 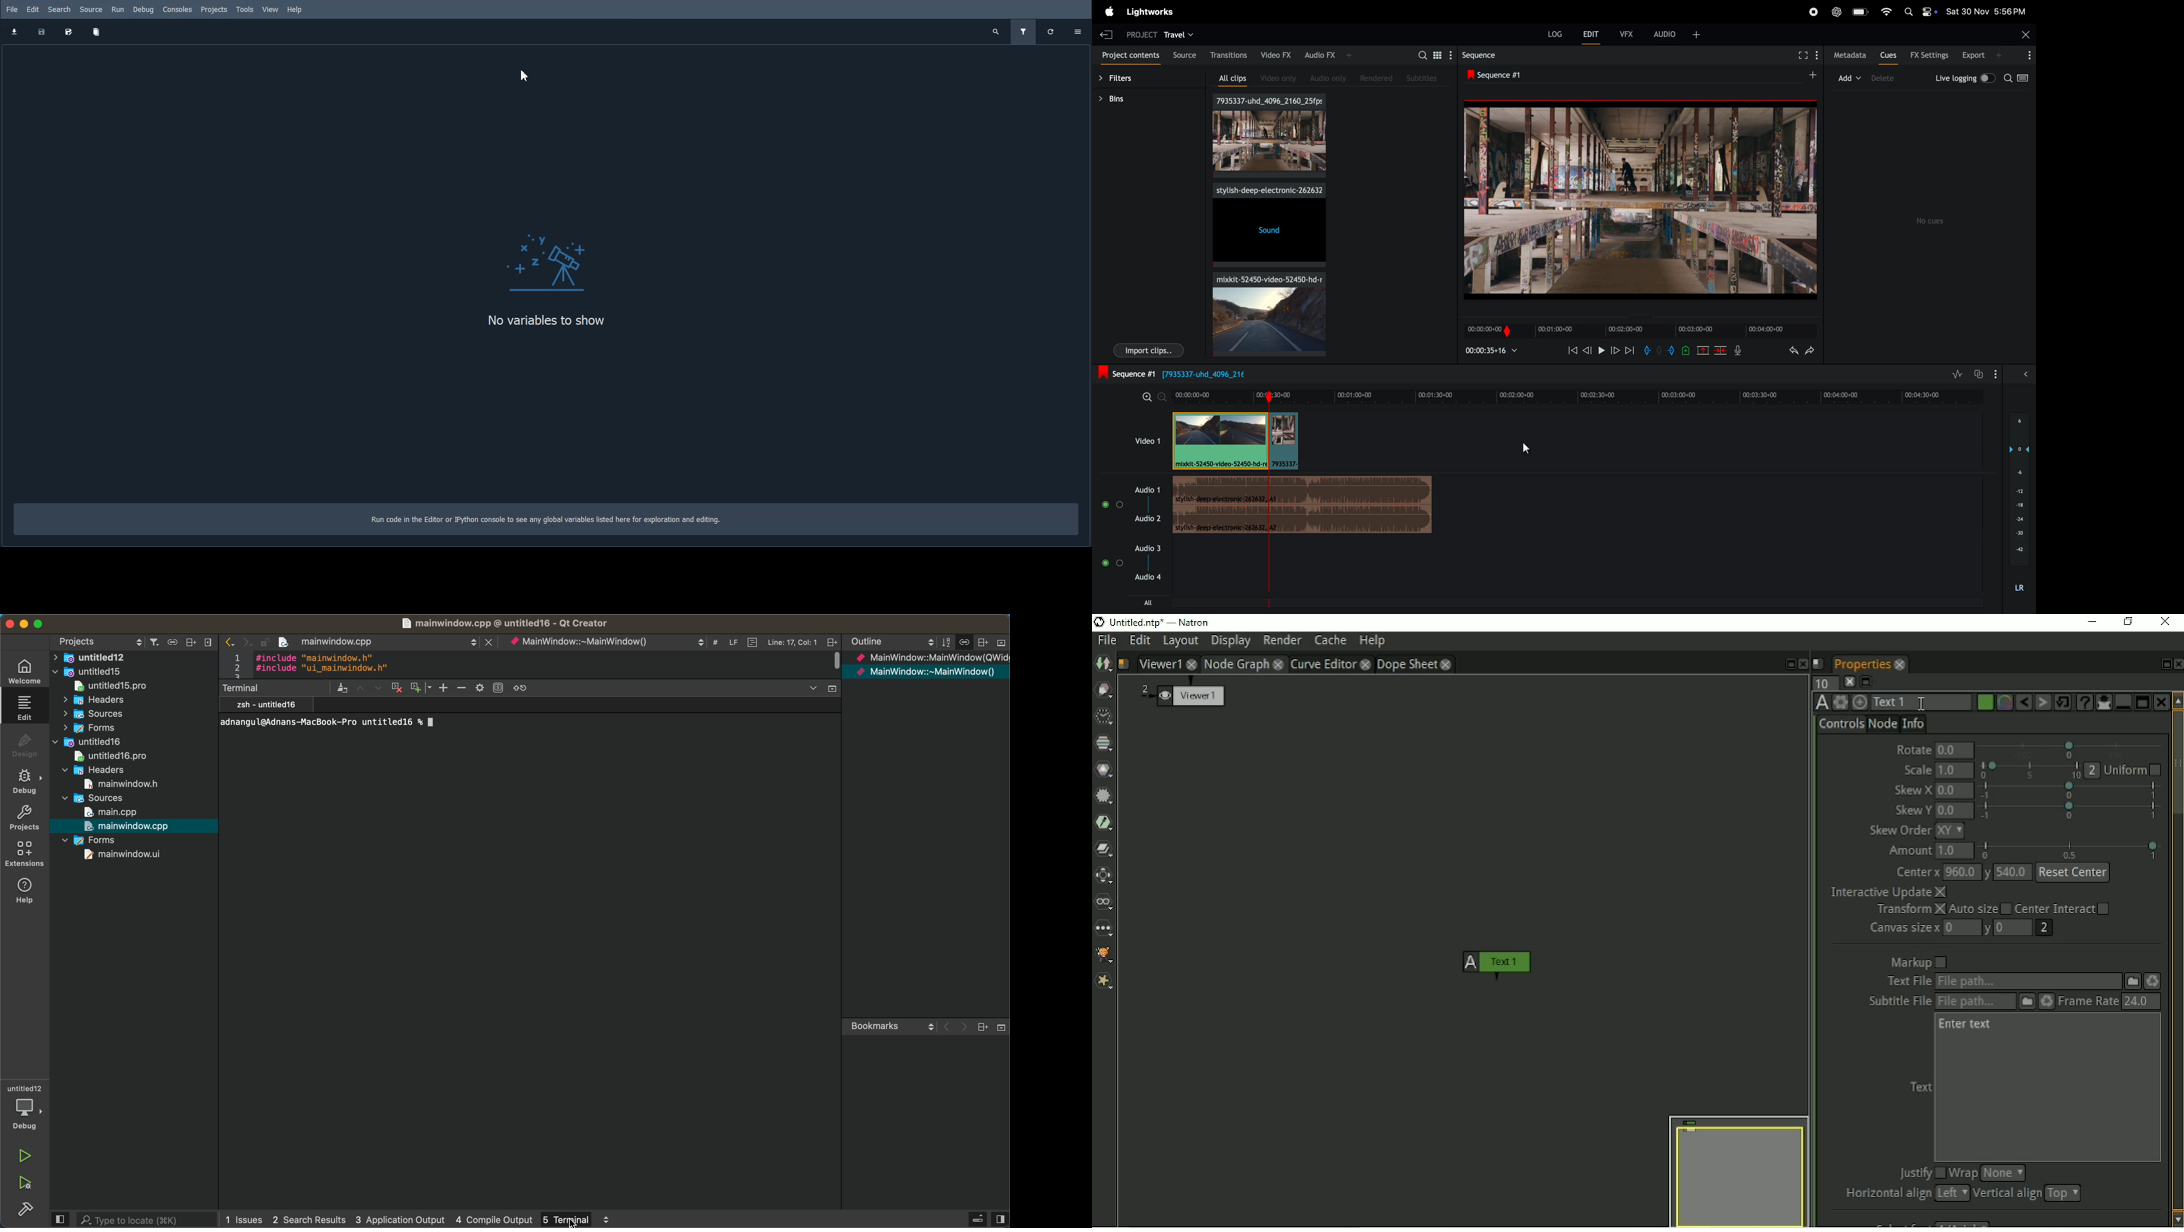 I want to click on light works, so click(x=1152, y=12).